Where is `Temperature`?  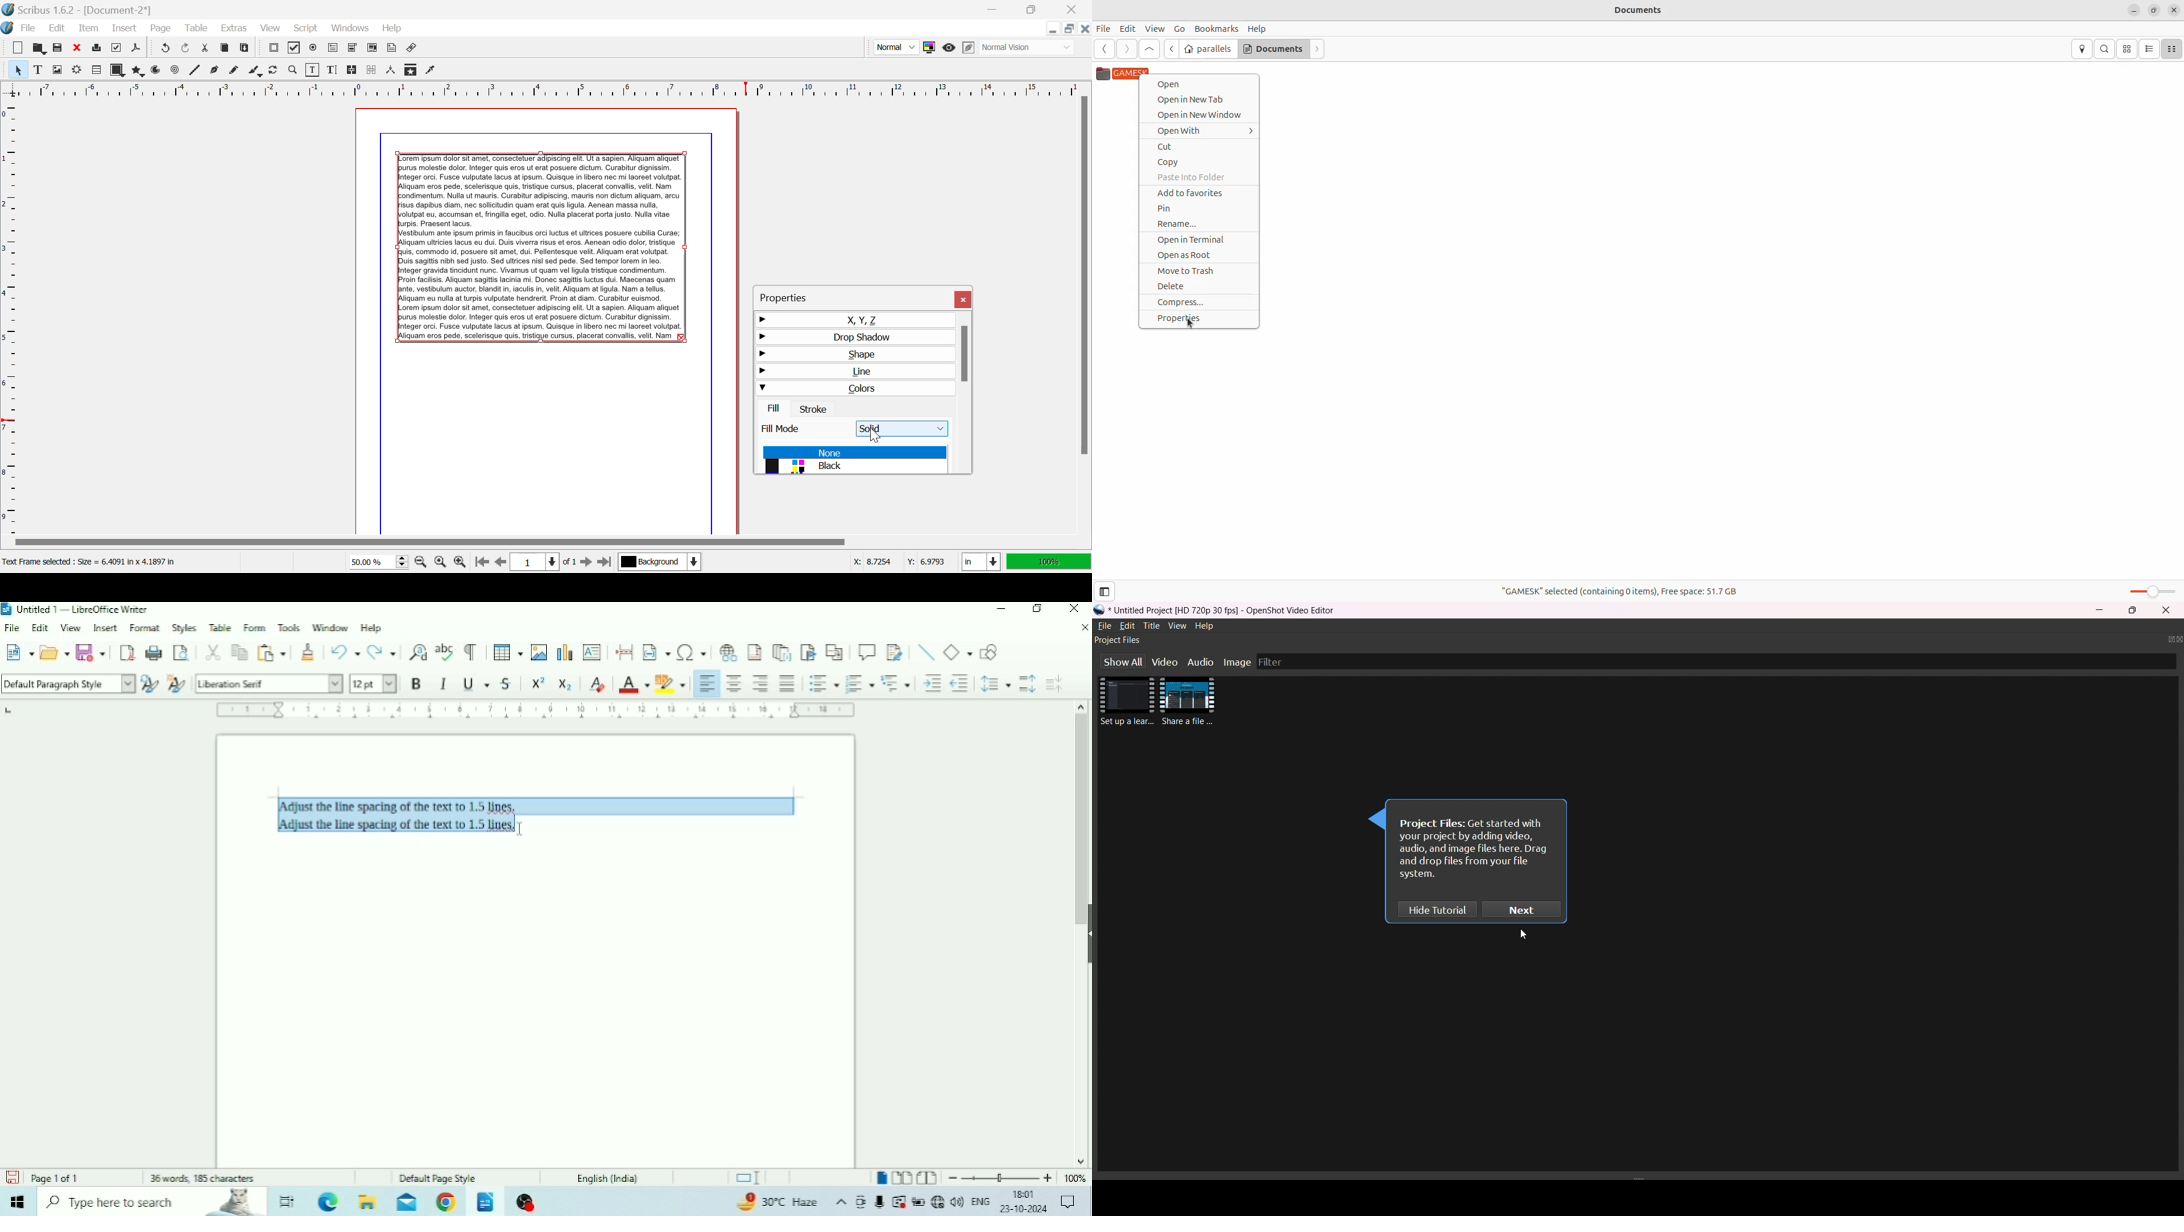
Temperature is located at coordinates (778, 1202).